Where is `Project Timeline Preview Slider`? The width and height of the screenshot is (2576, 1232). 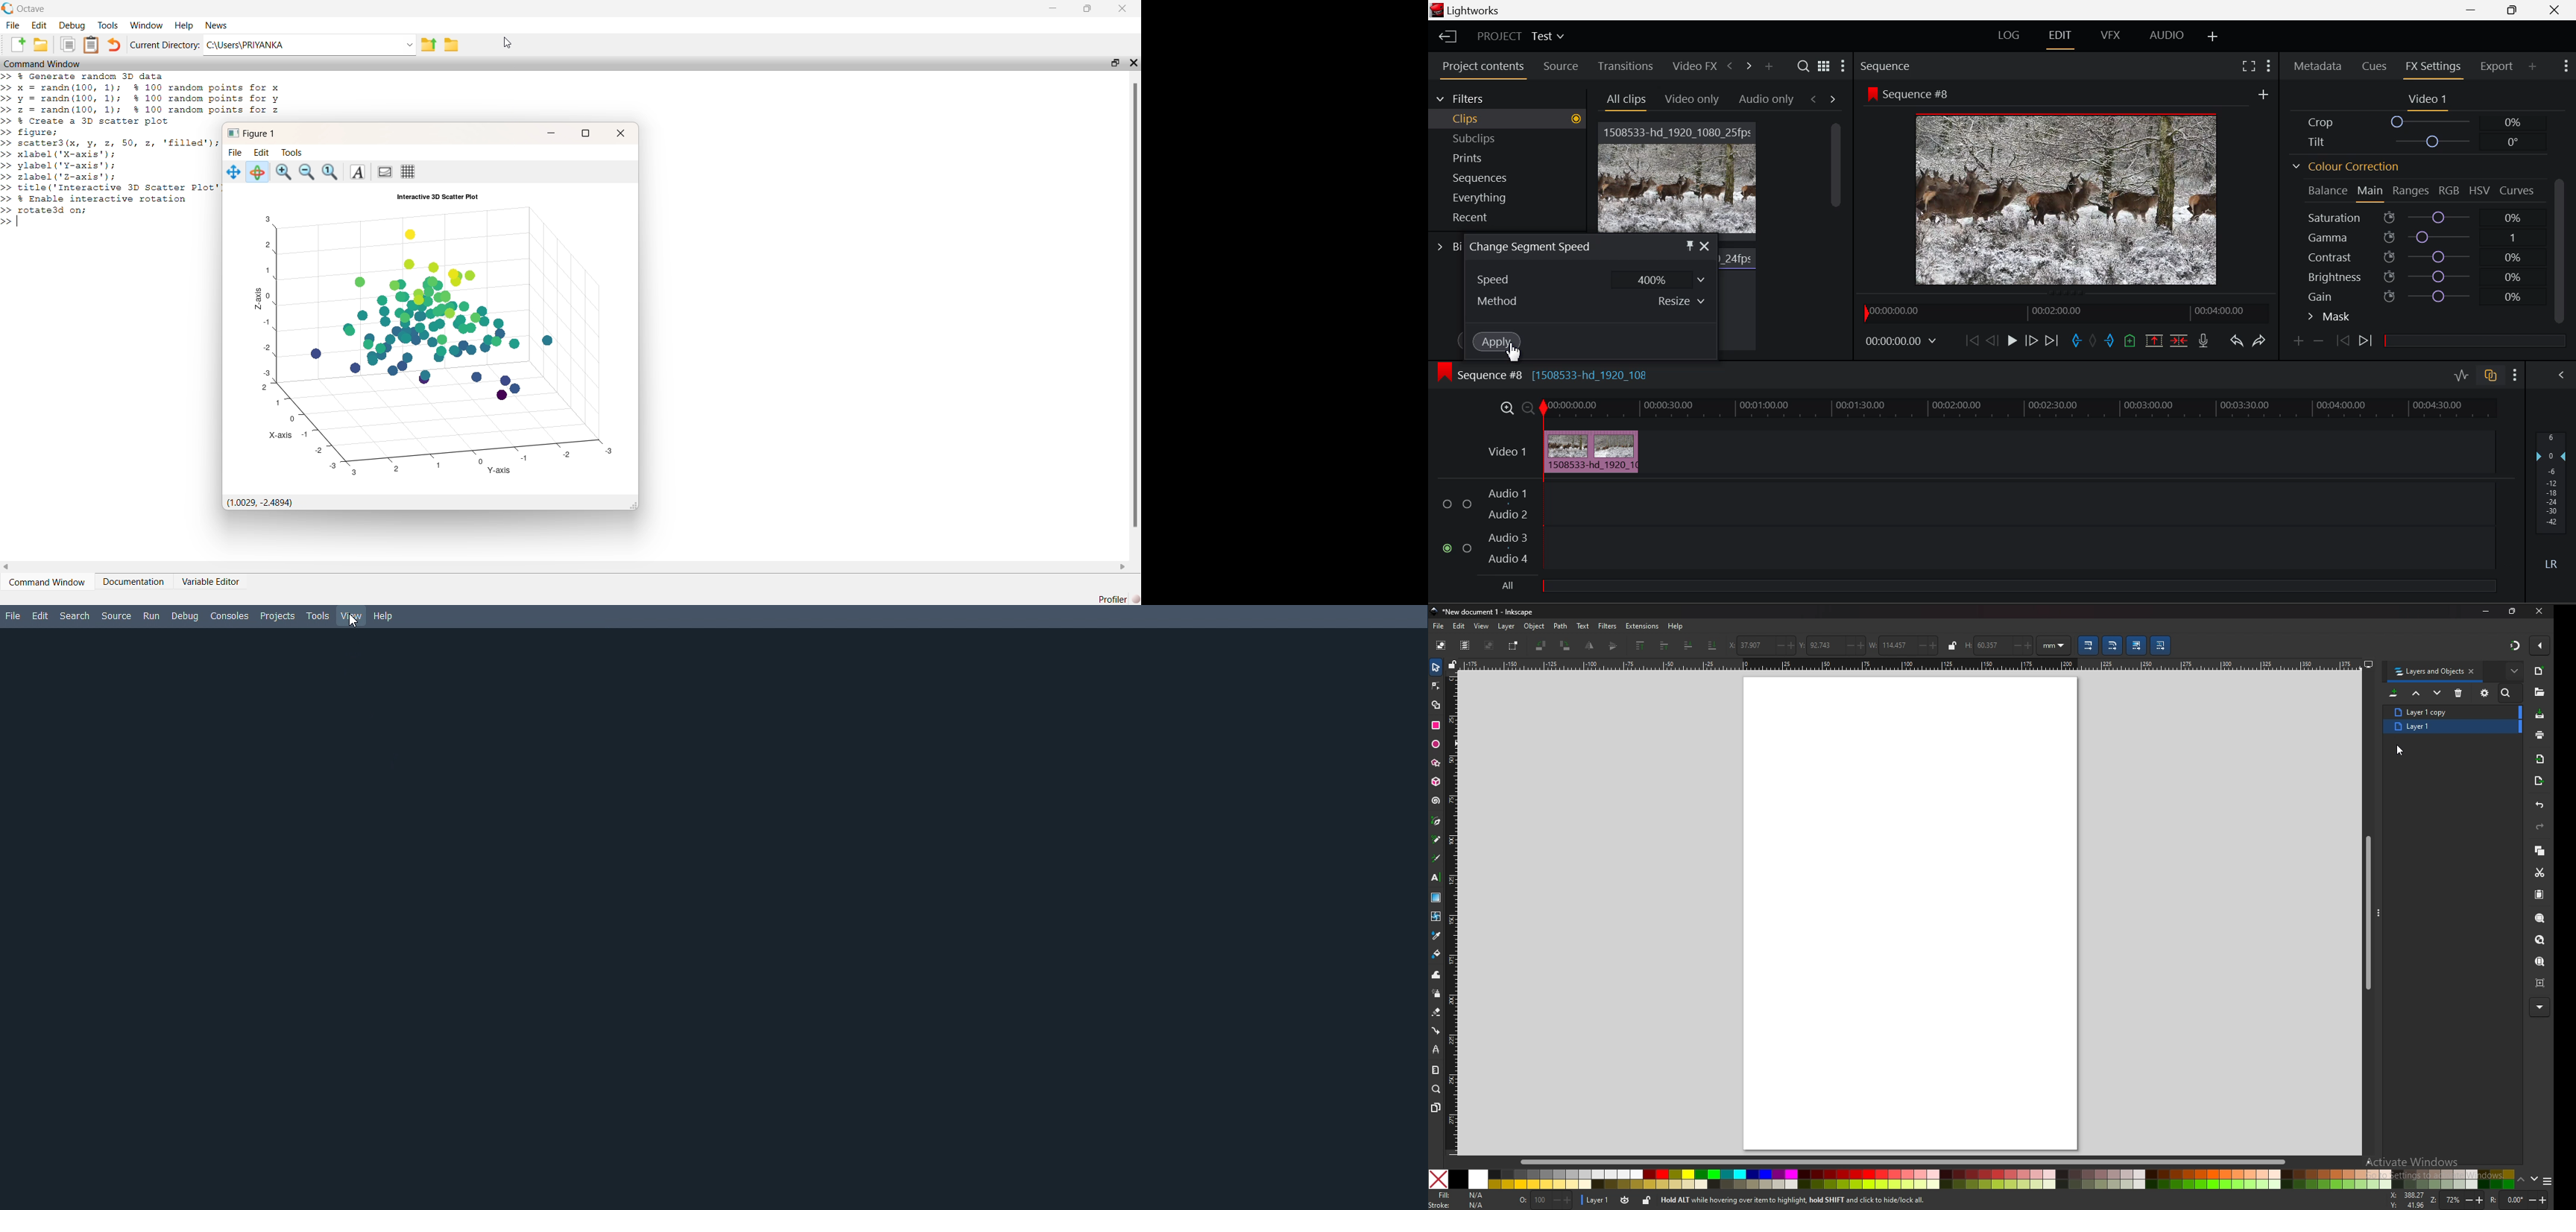
Project Timeline Preview Slider is located at coordinates (2060, 311).